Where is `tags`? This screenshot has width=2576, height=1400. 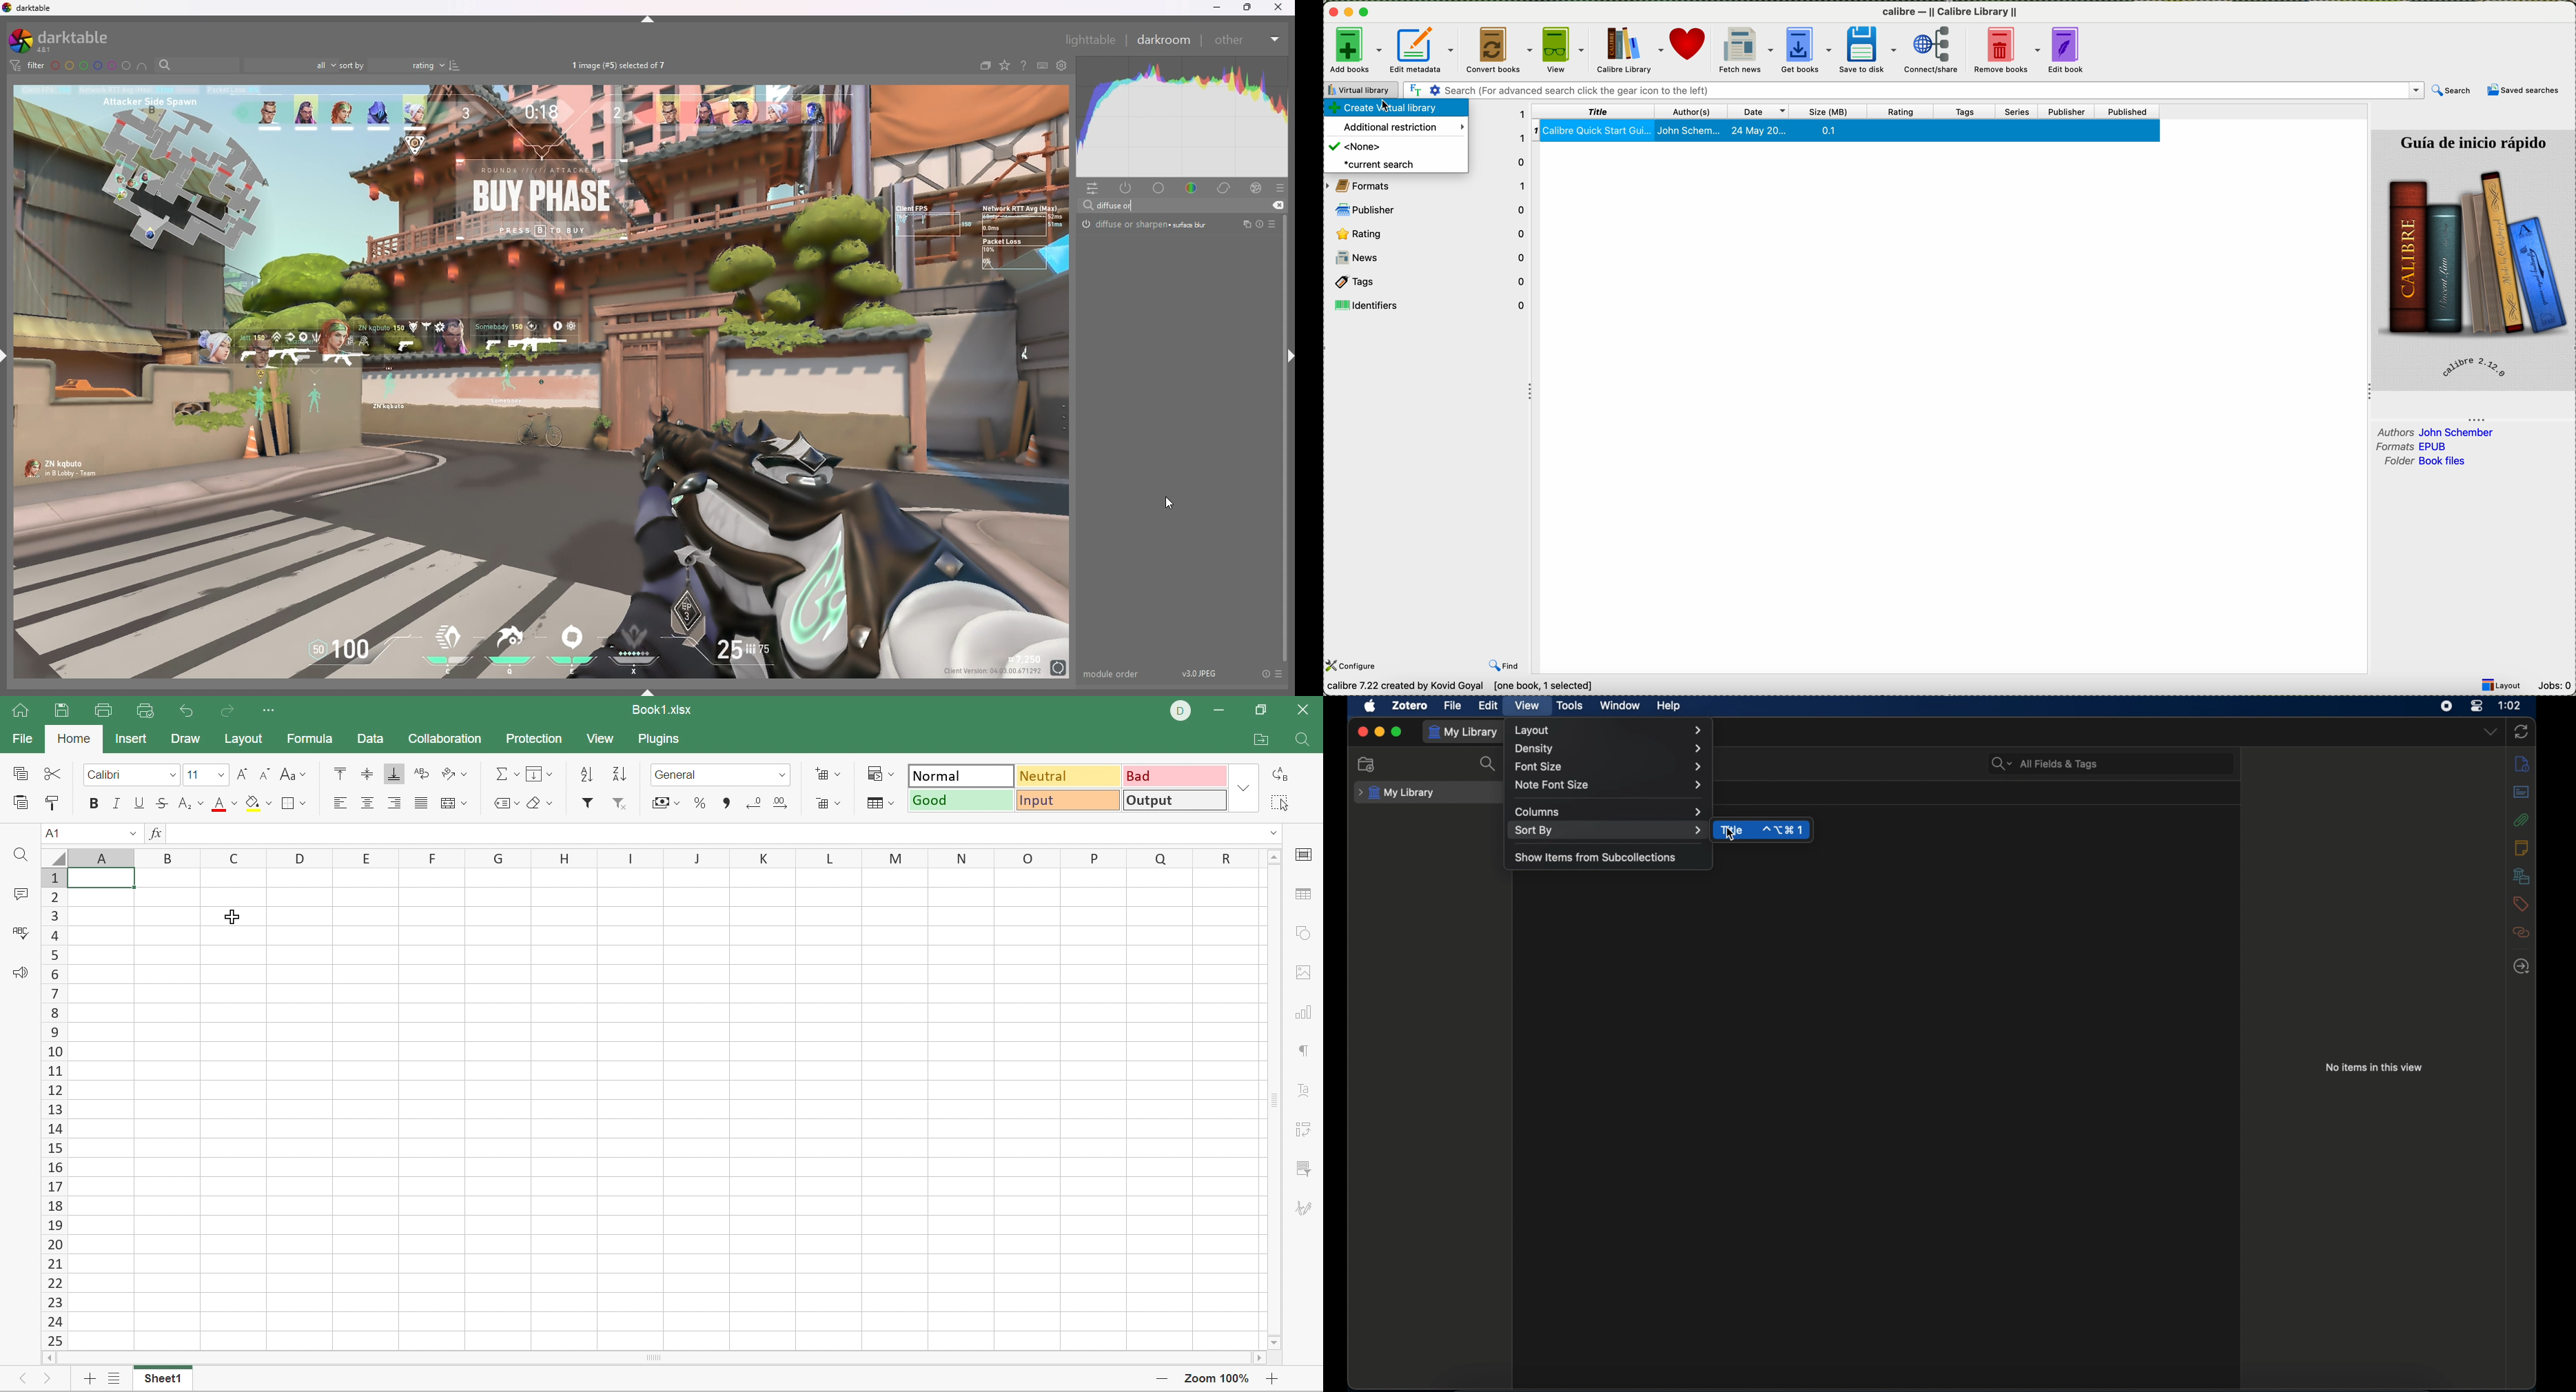
tags is located at coordinates (1972, 112).